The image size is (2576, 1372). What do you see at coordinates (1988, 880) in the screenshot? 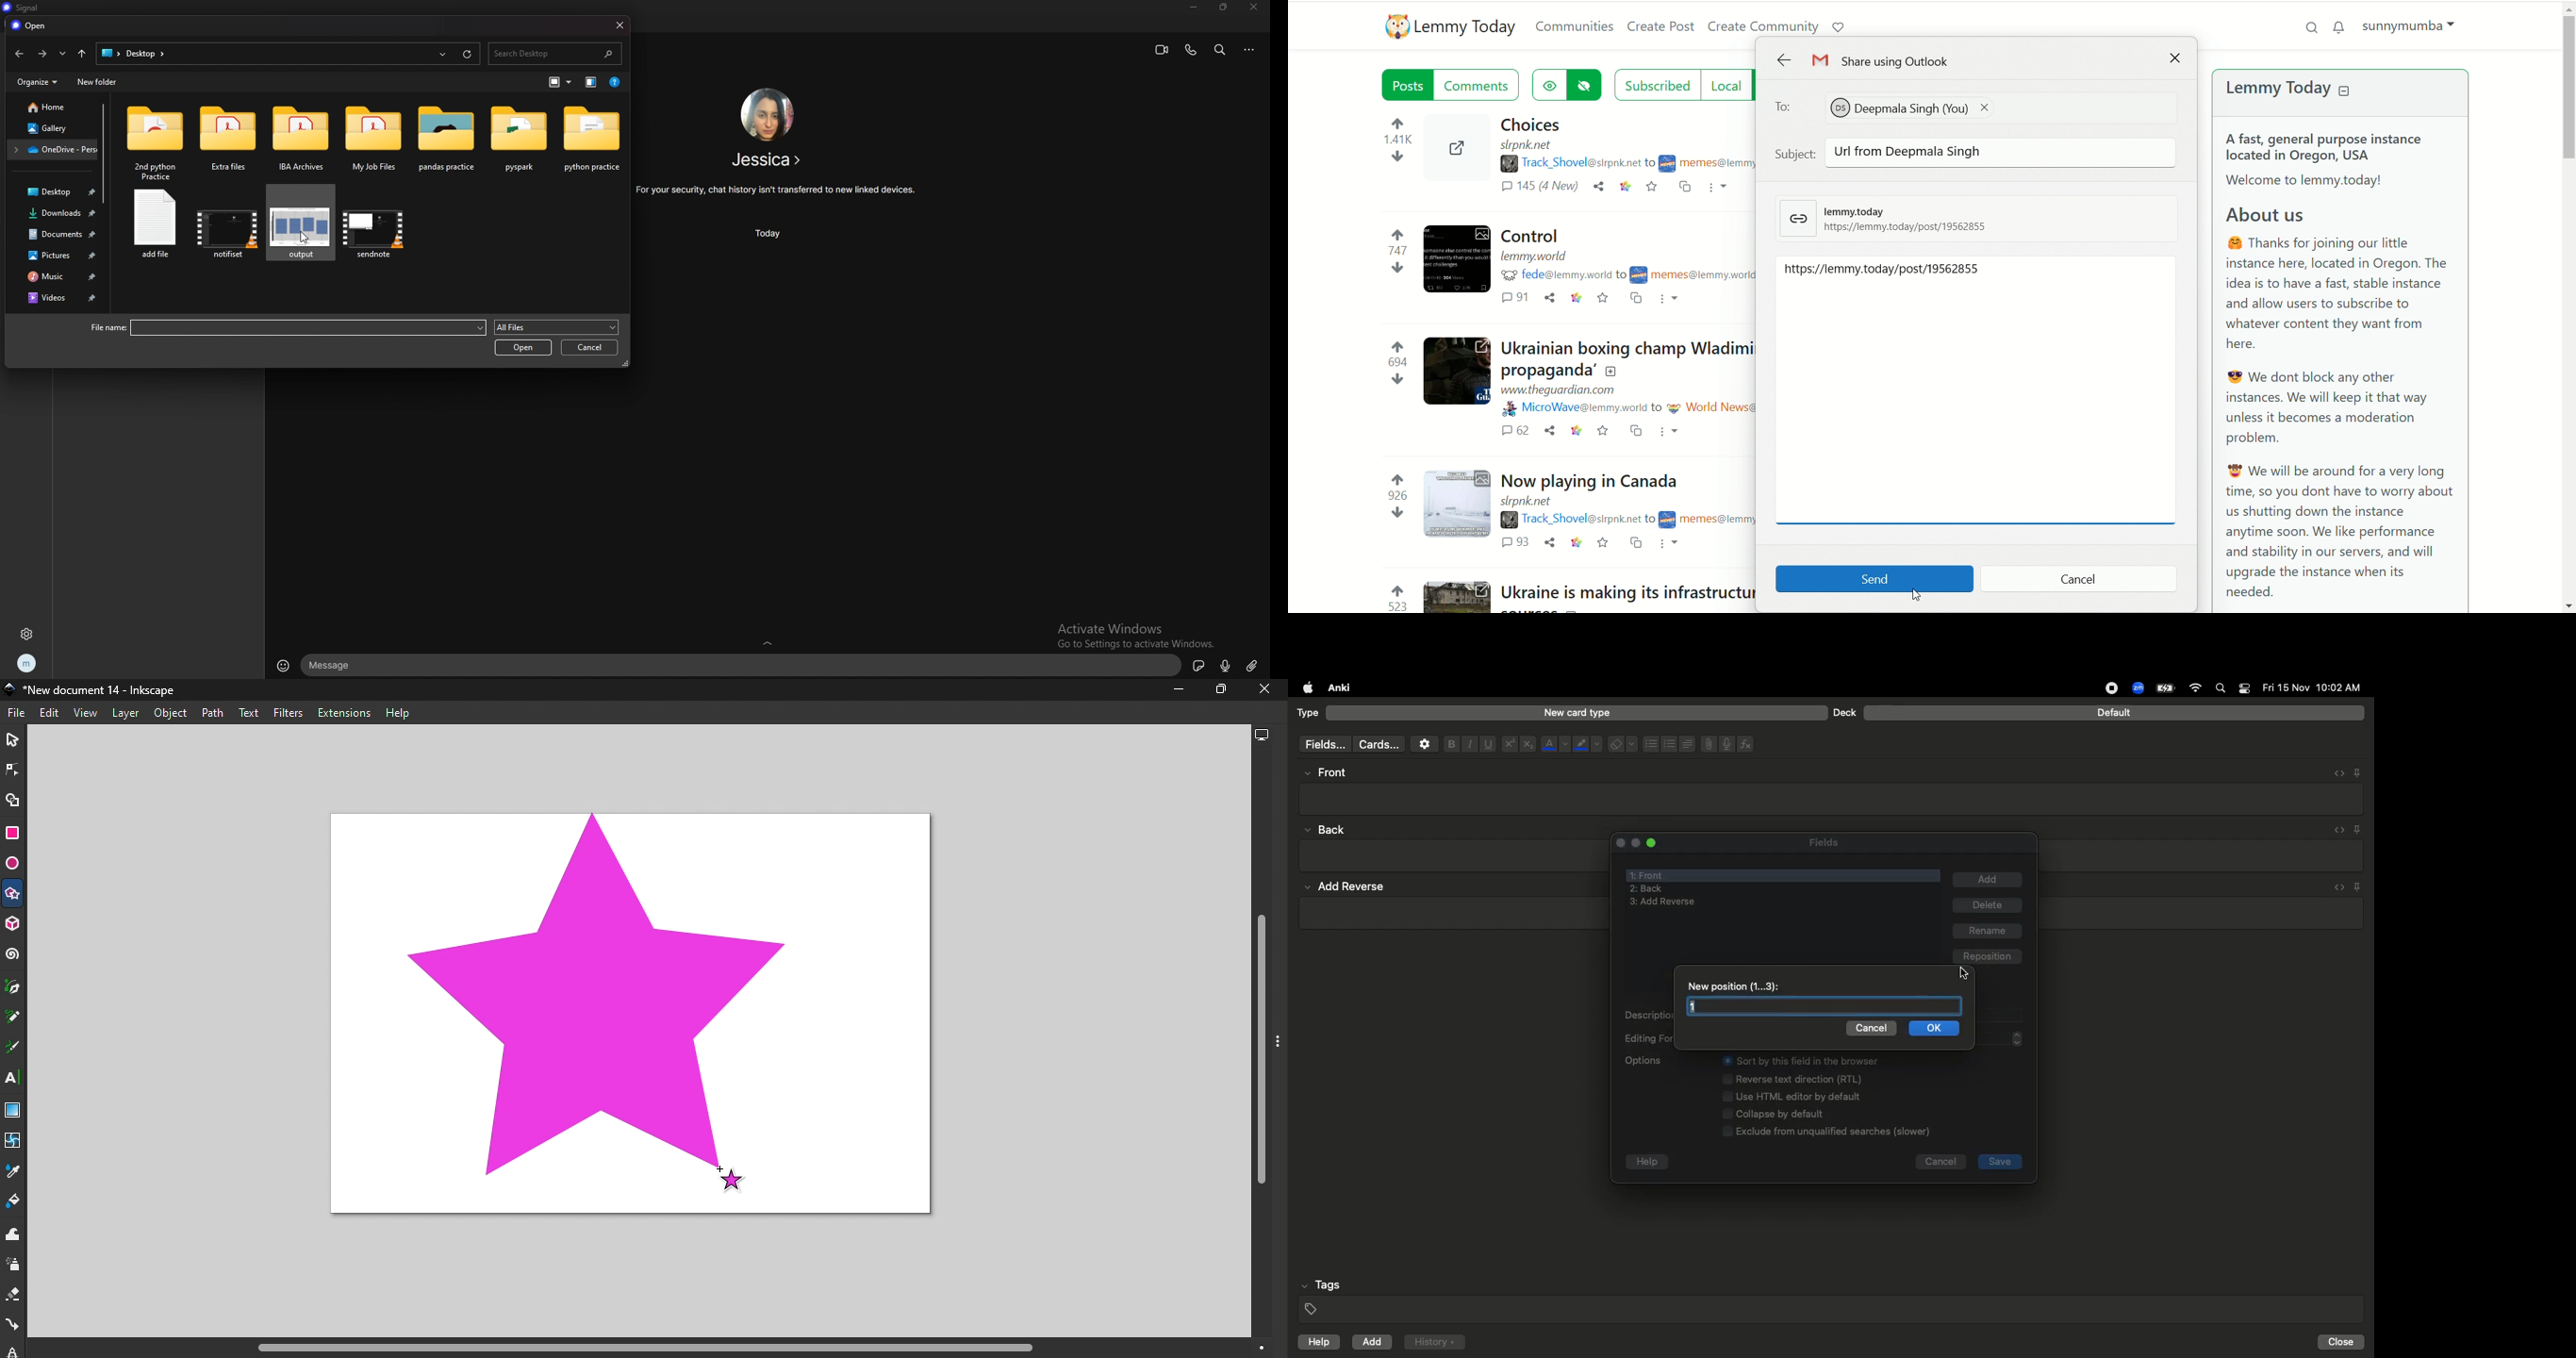
I see `Add` at bounding box center [1988, 880].